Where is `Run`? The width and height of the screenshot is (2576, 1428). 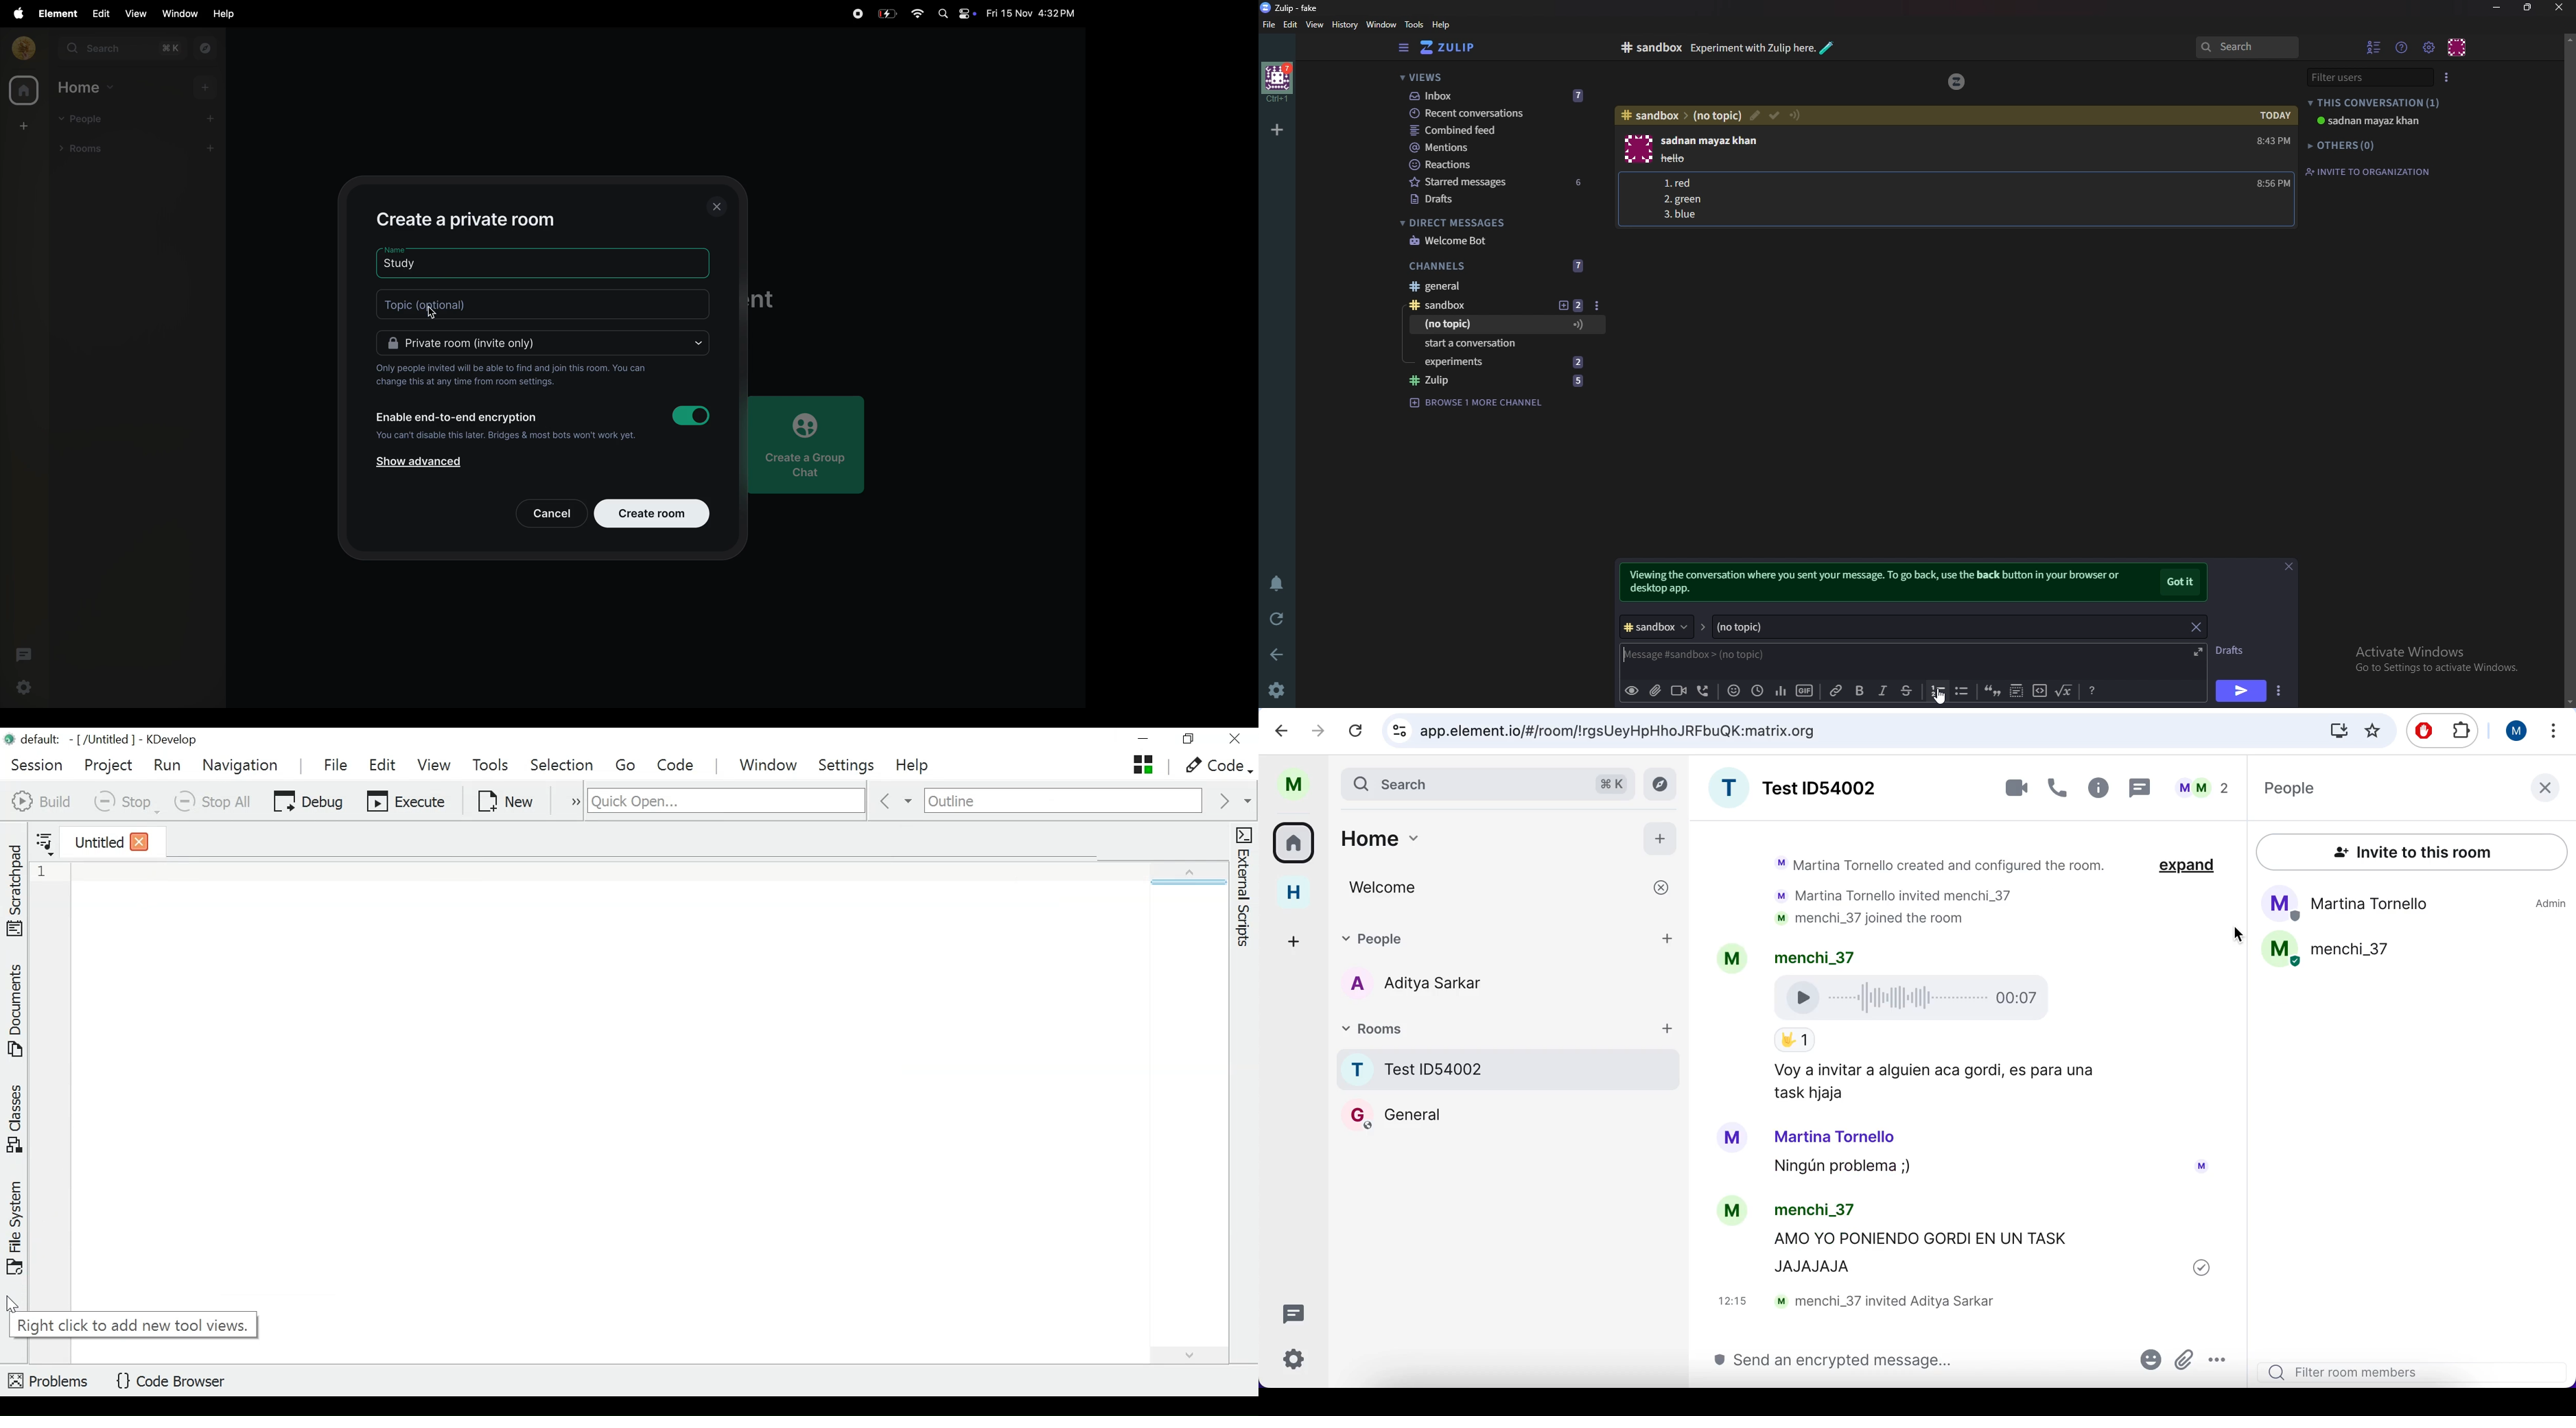 Run is located at coordinates (169, 765).